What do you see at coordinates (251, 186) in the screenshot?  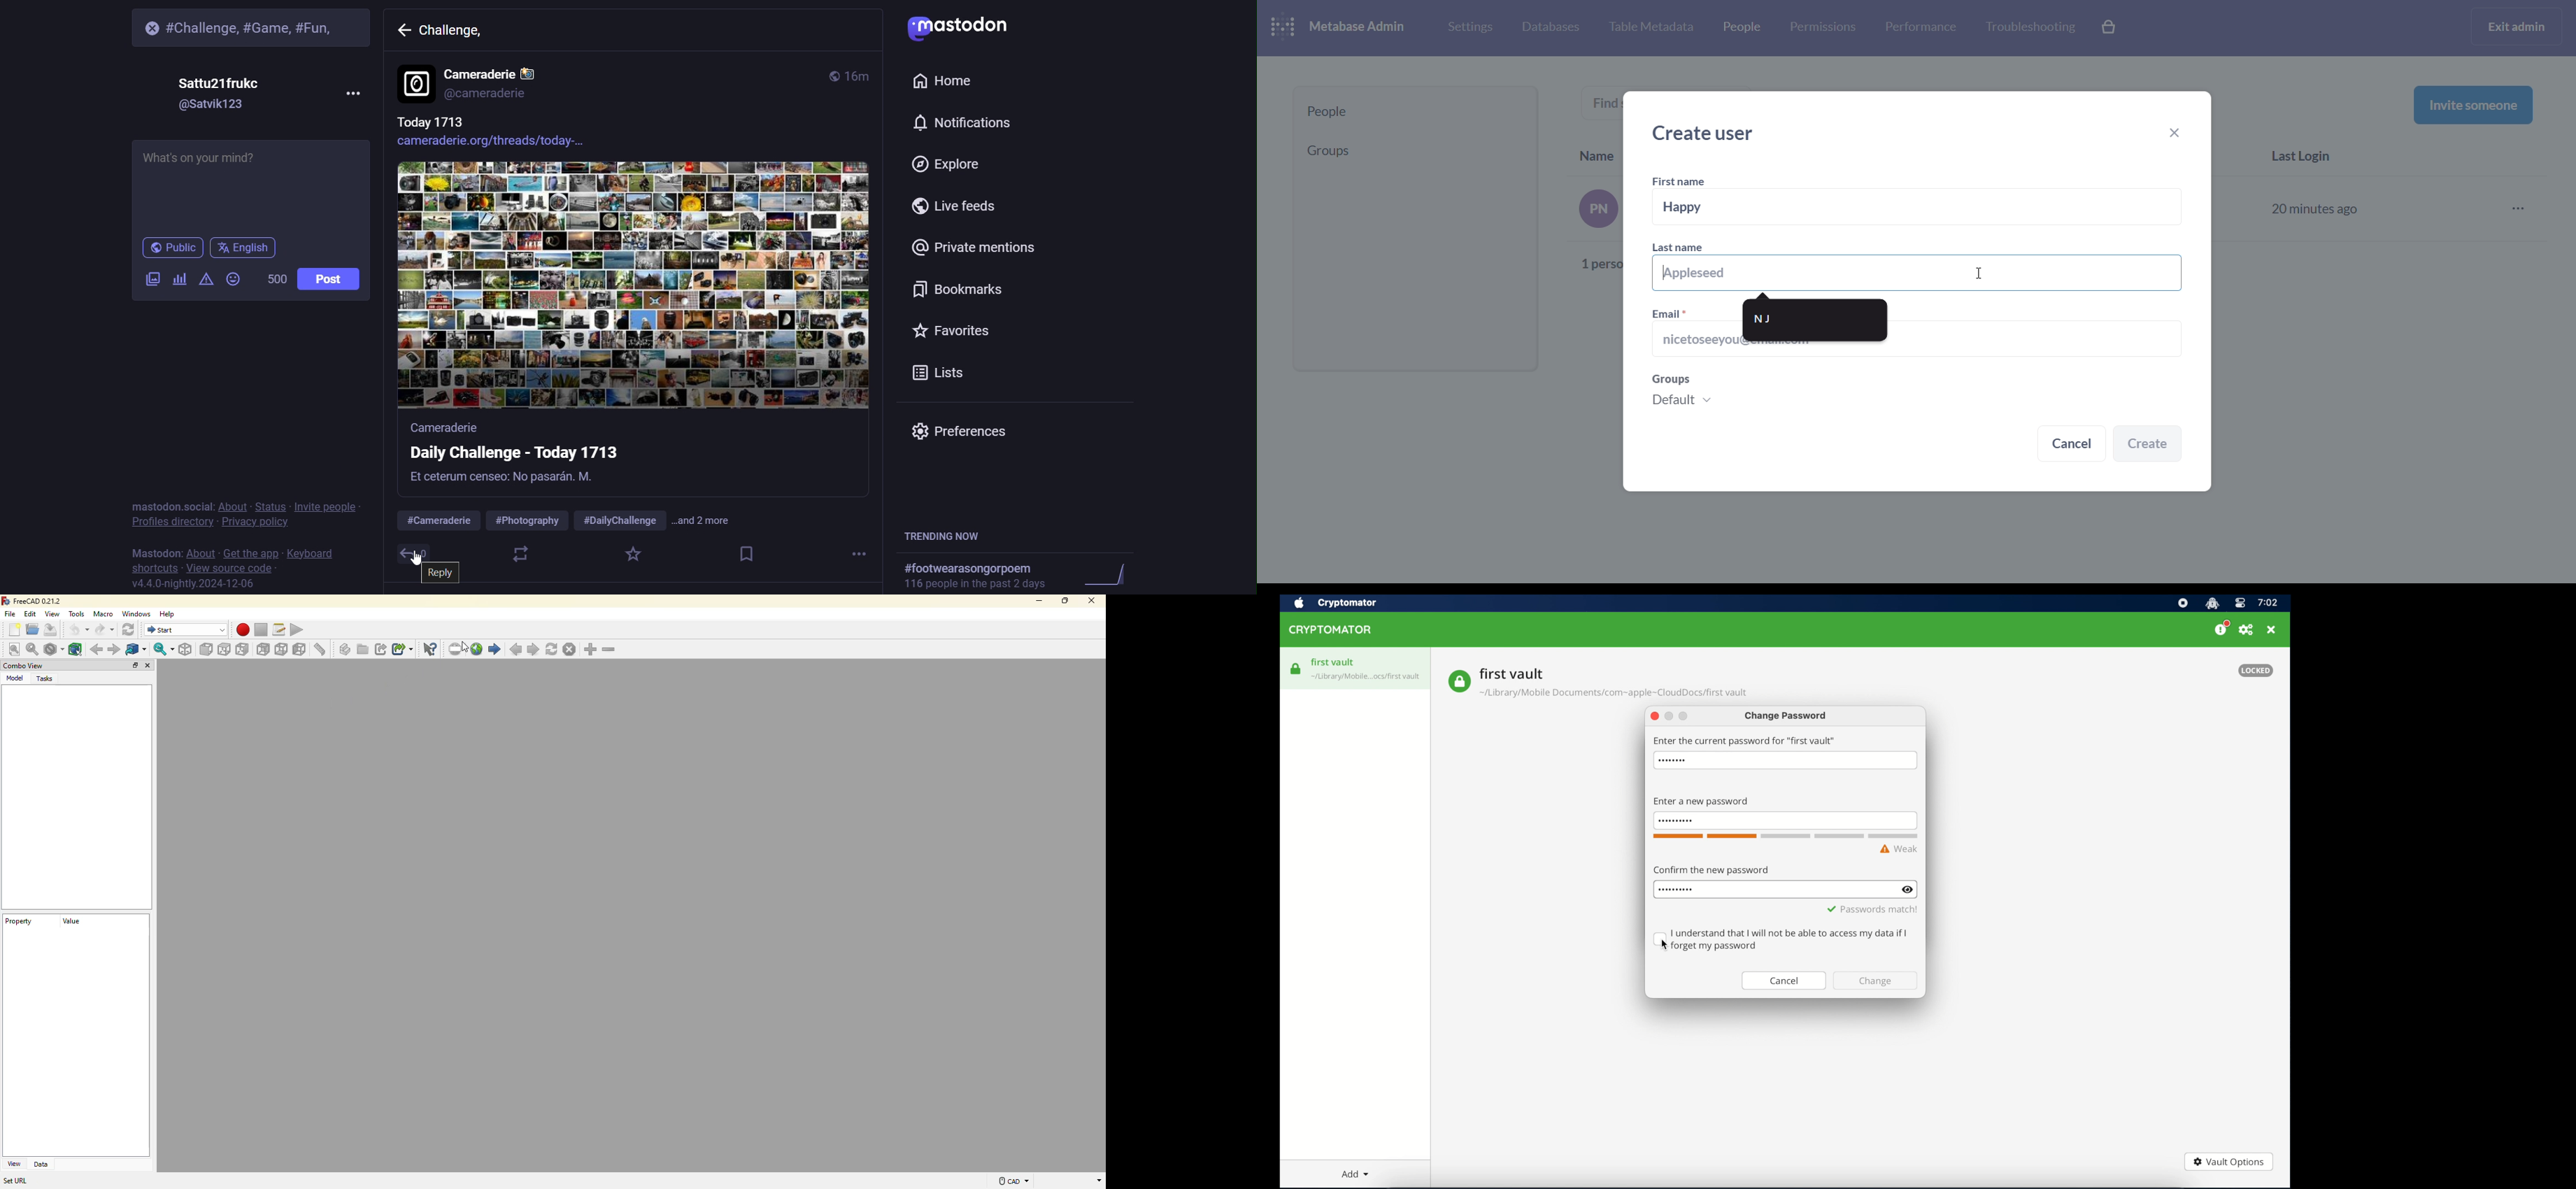 I see `What's on your mind?` at bounding box center [251, 186].